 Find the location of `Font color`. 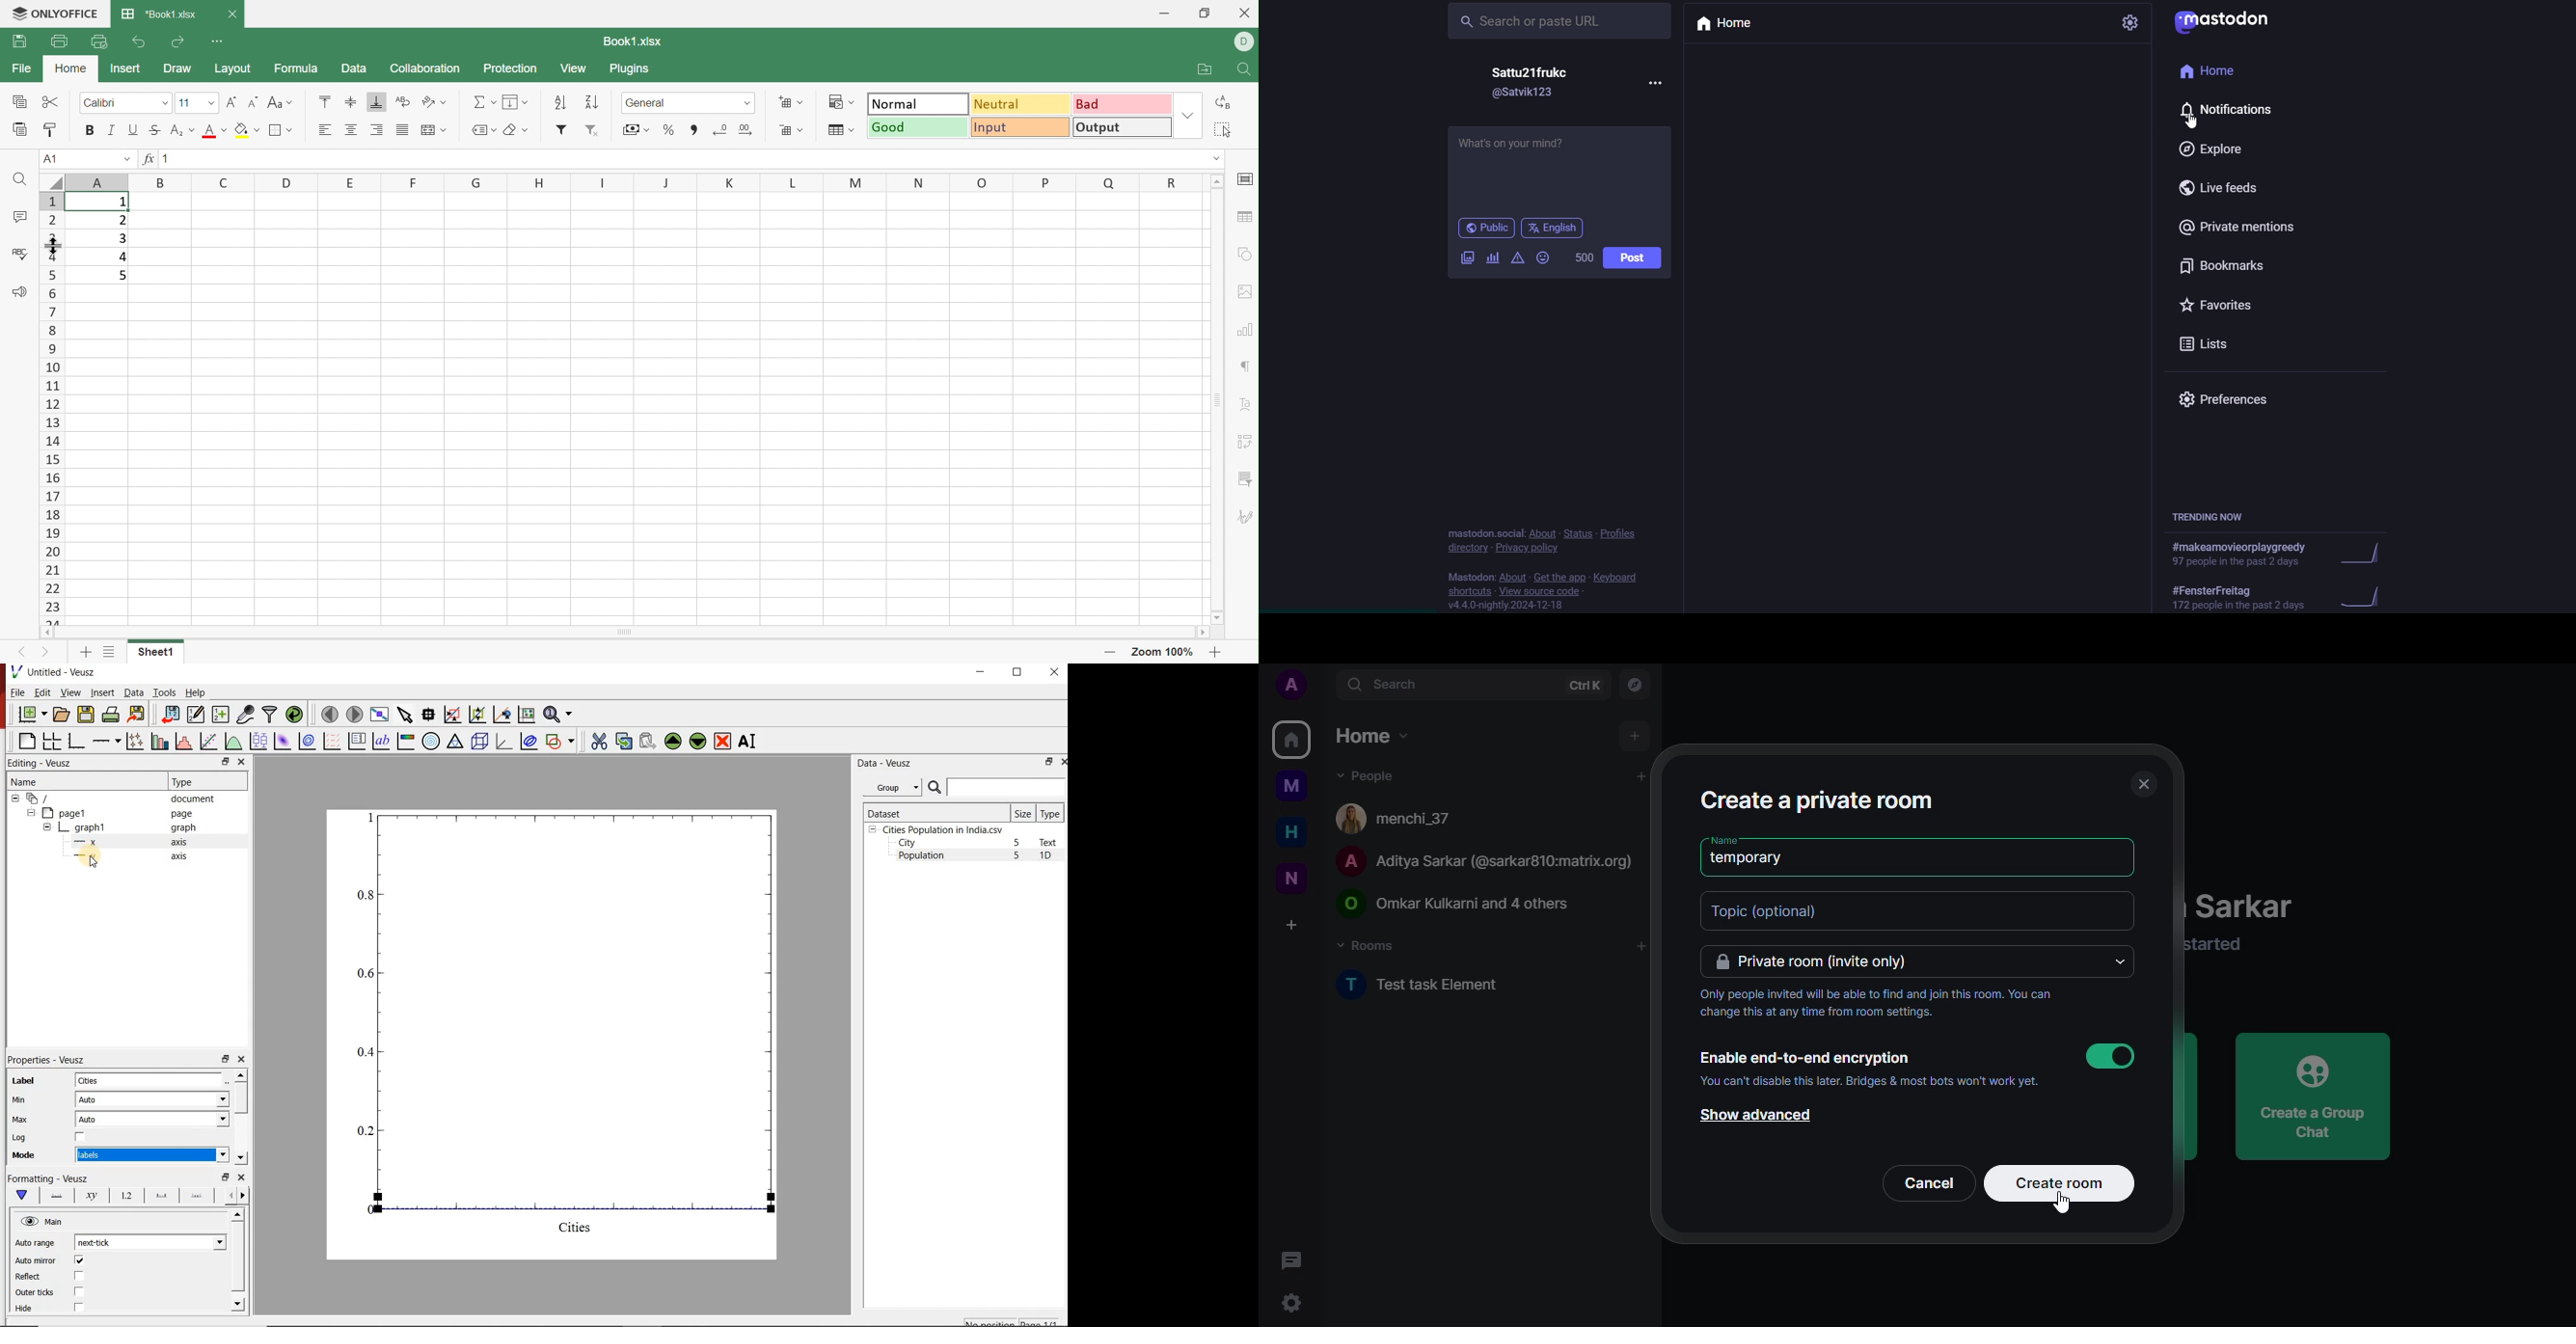

Font color is located at coordinates (210, 130).